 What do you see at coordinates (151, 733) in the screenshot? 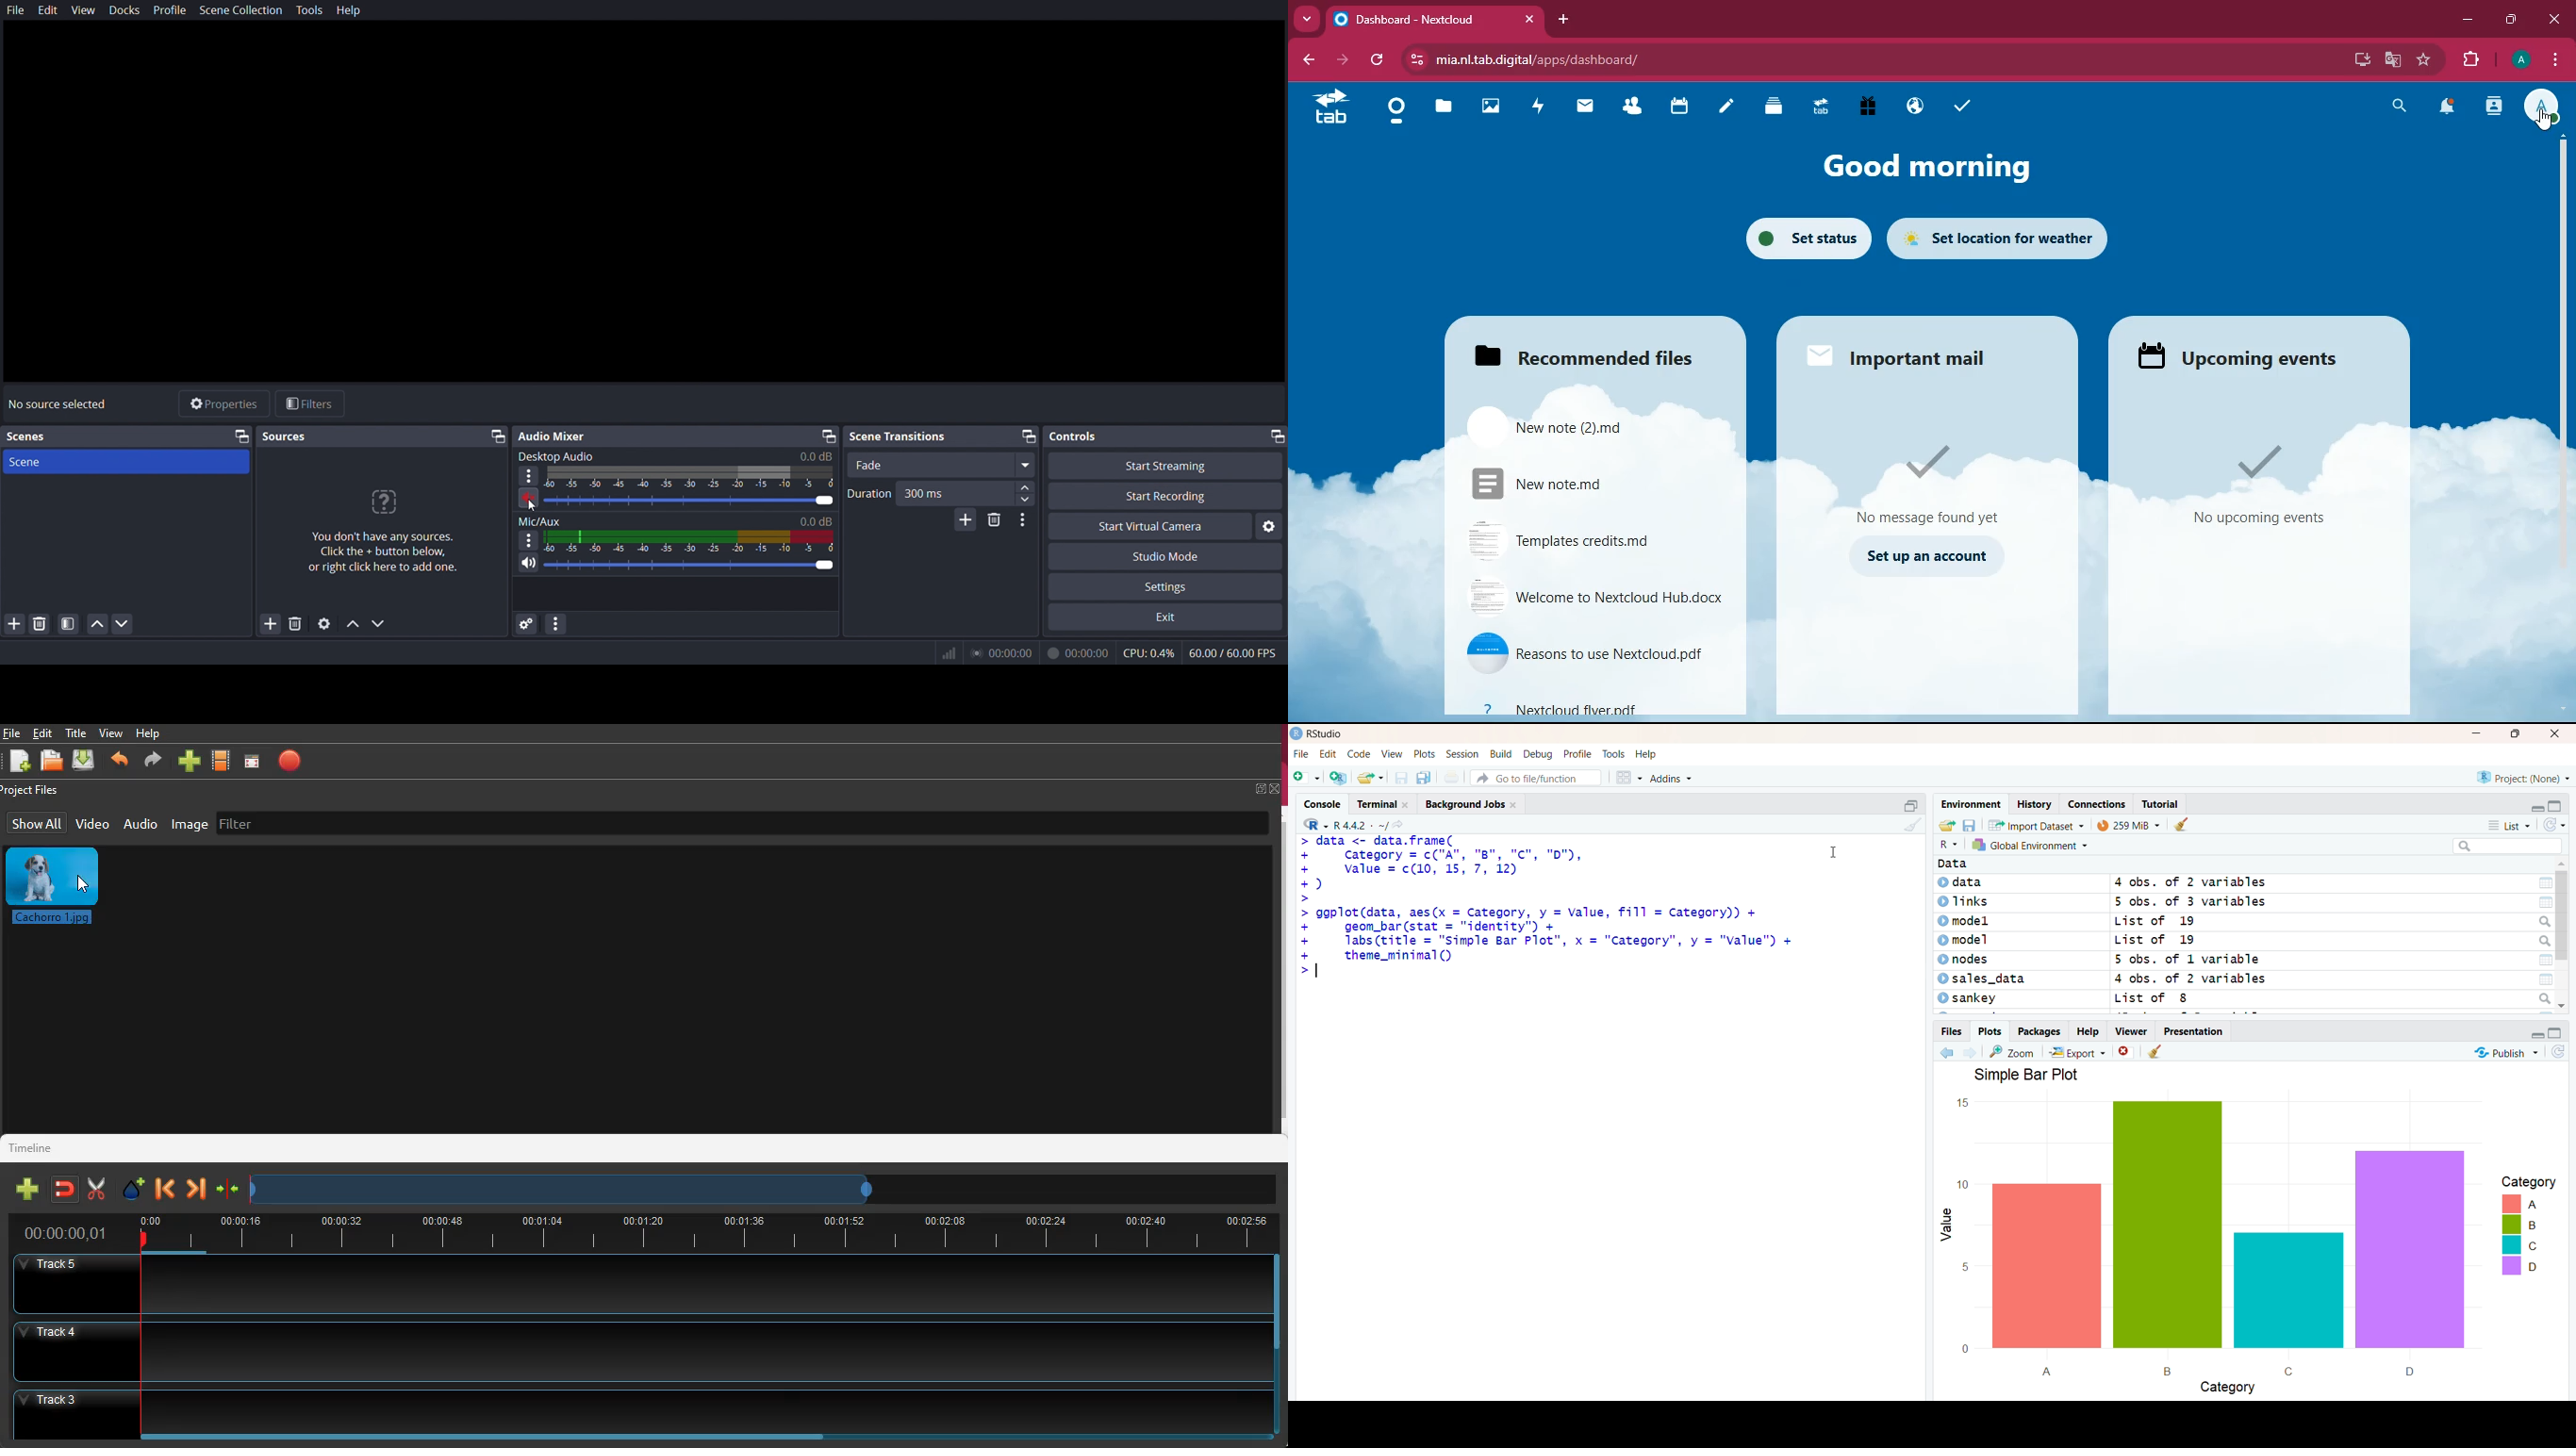
I see `help` at bounding box center [151, 733].